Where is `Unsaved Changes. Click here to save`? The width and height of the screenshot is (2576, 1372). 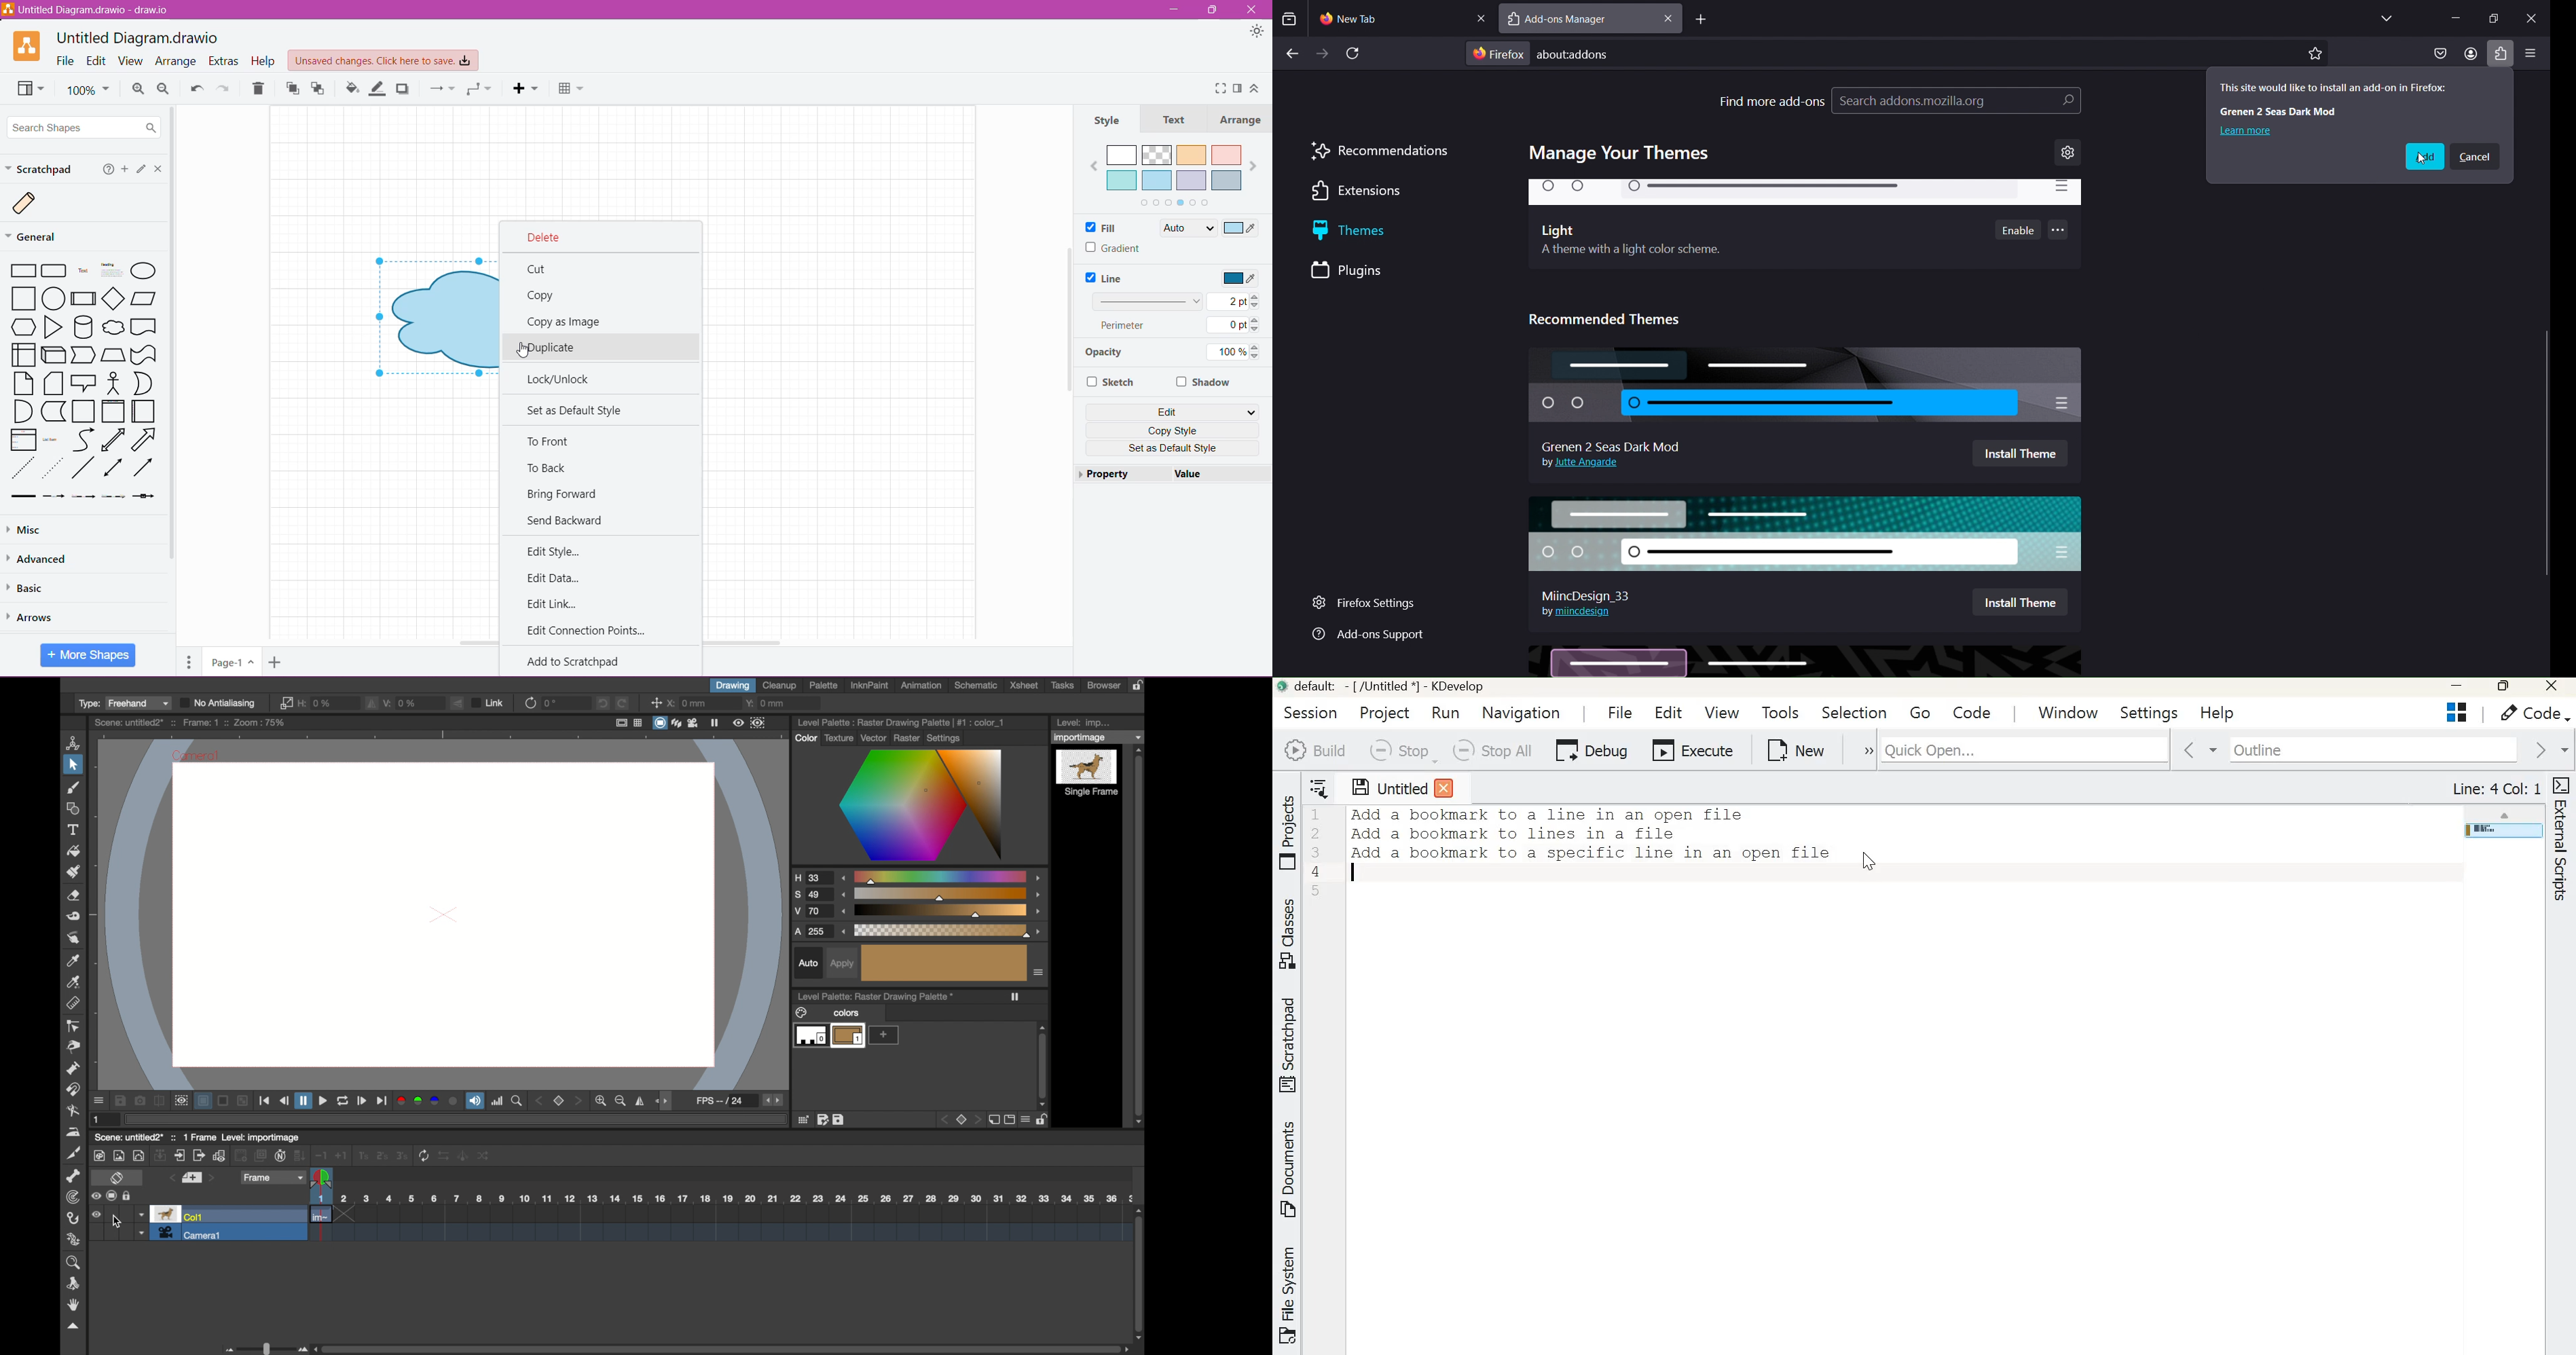 Unsaved Changes. Click here to save is located at coordinates (383, 60).